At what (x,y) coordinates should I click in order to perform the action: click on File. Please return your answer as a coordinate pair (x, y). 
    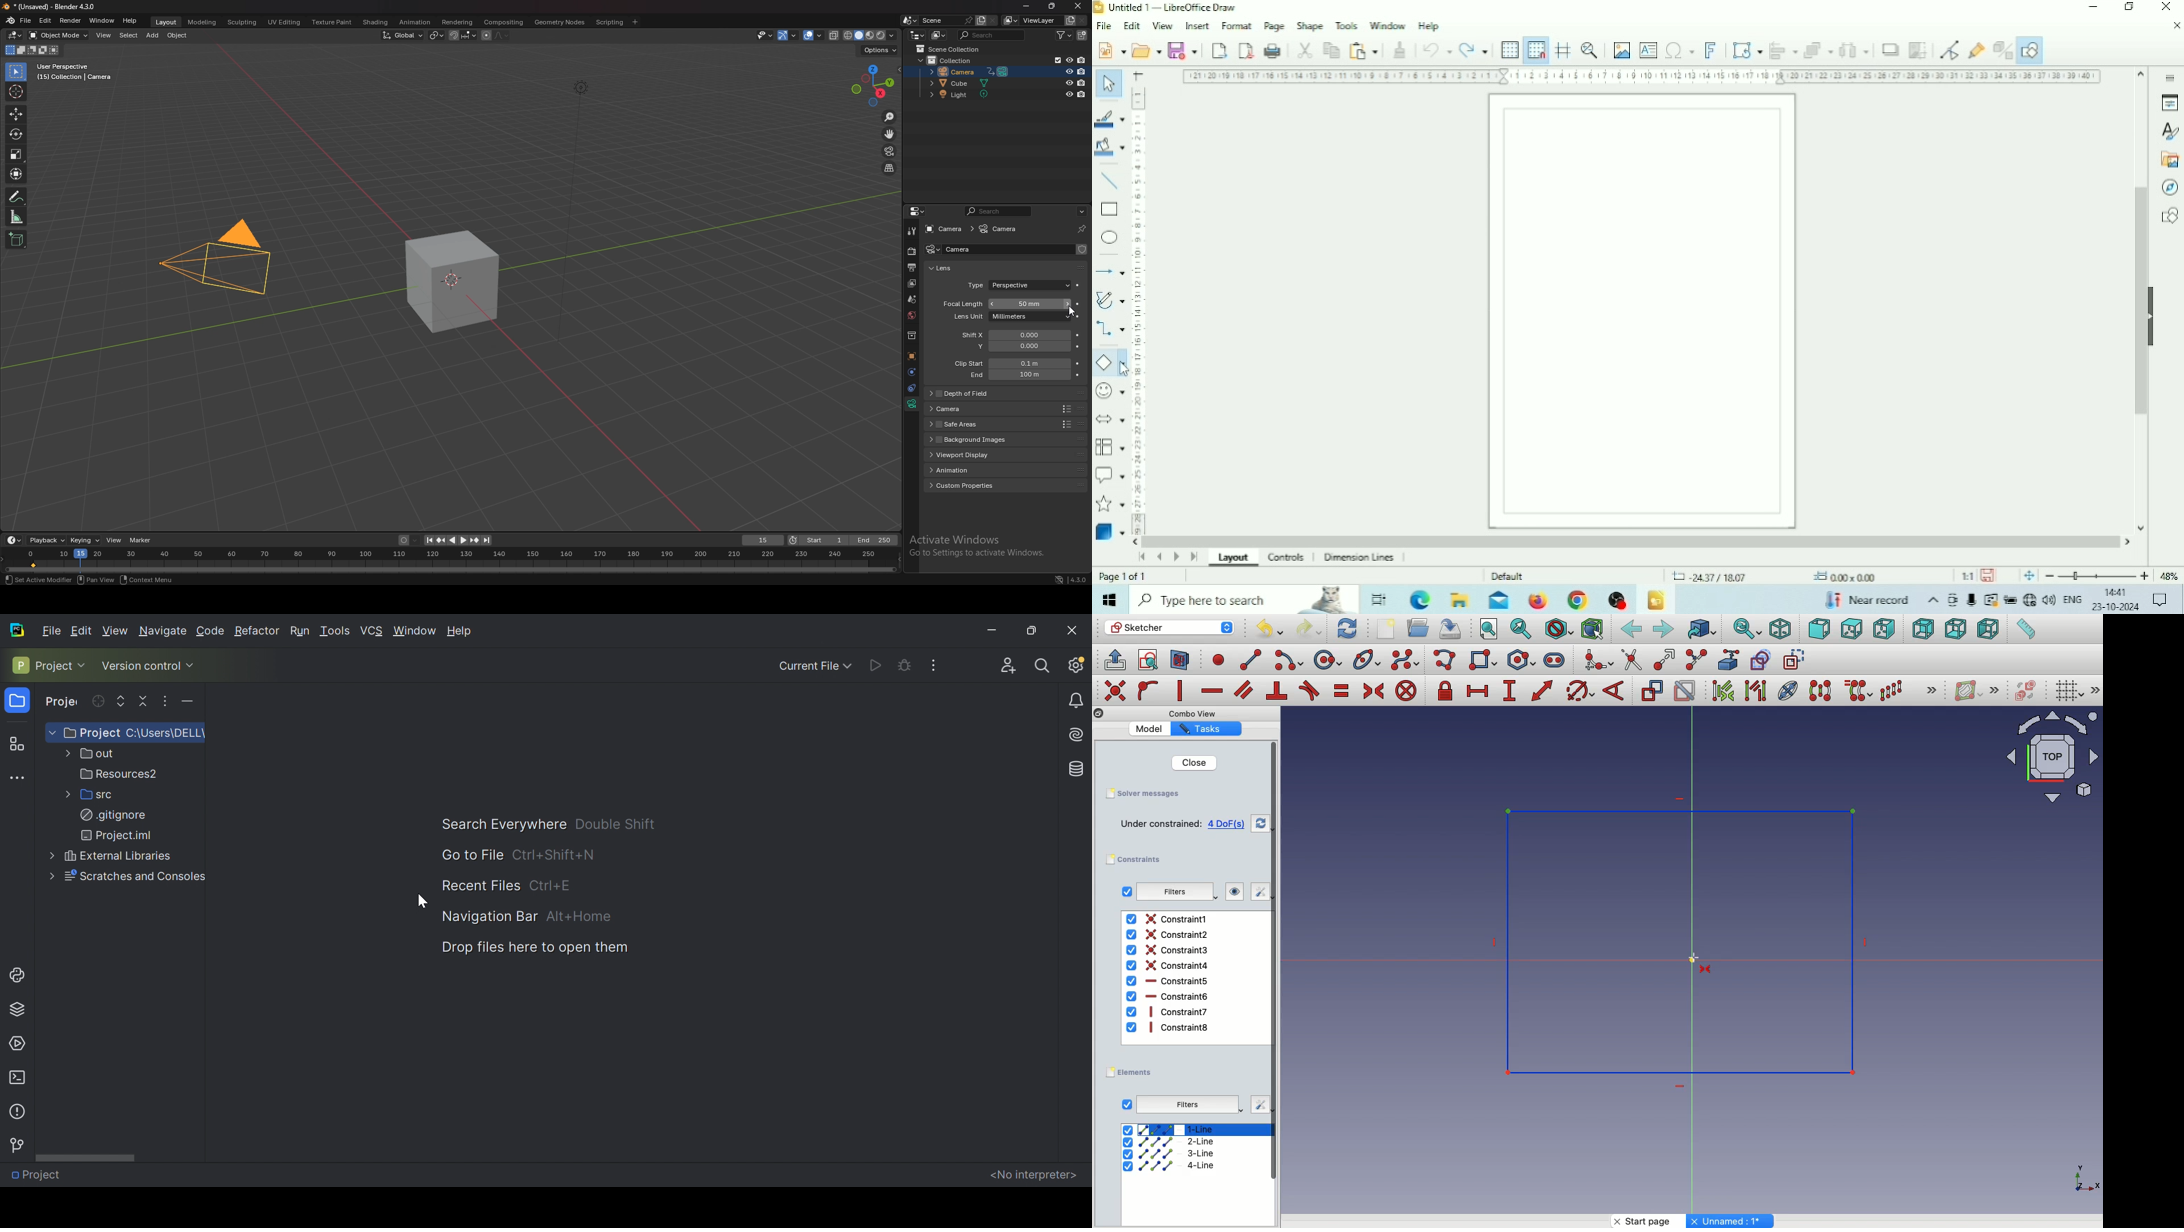
    Looking at the image, I should click on (1105, 26).